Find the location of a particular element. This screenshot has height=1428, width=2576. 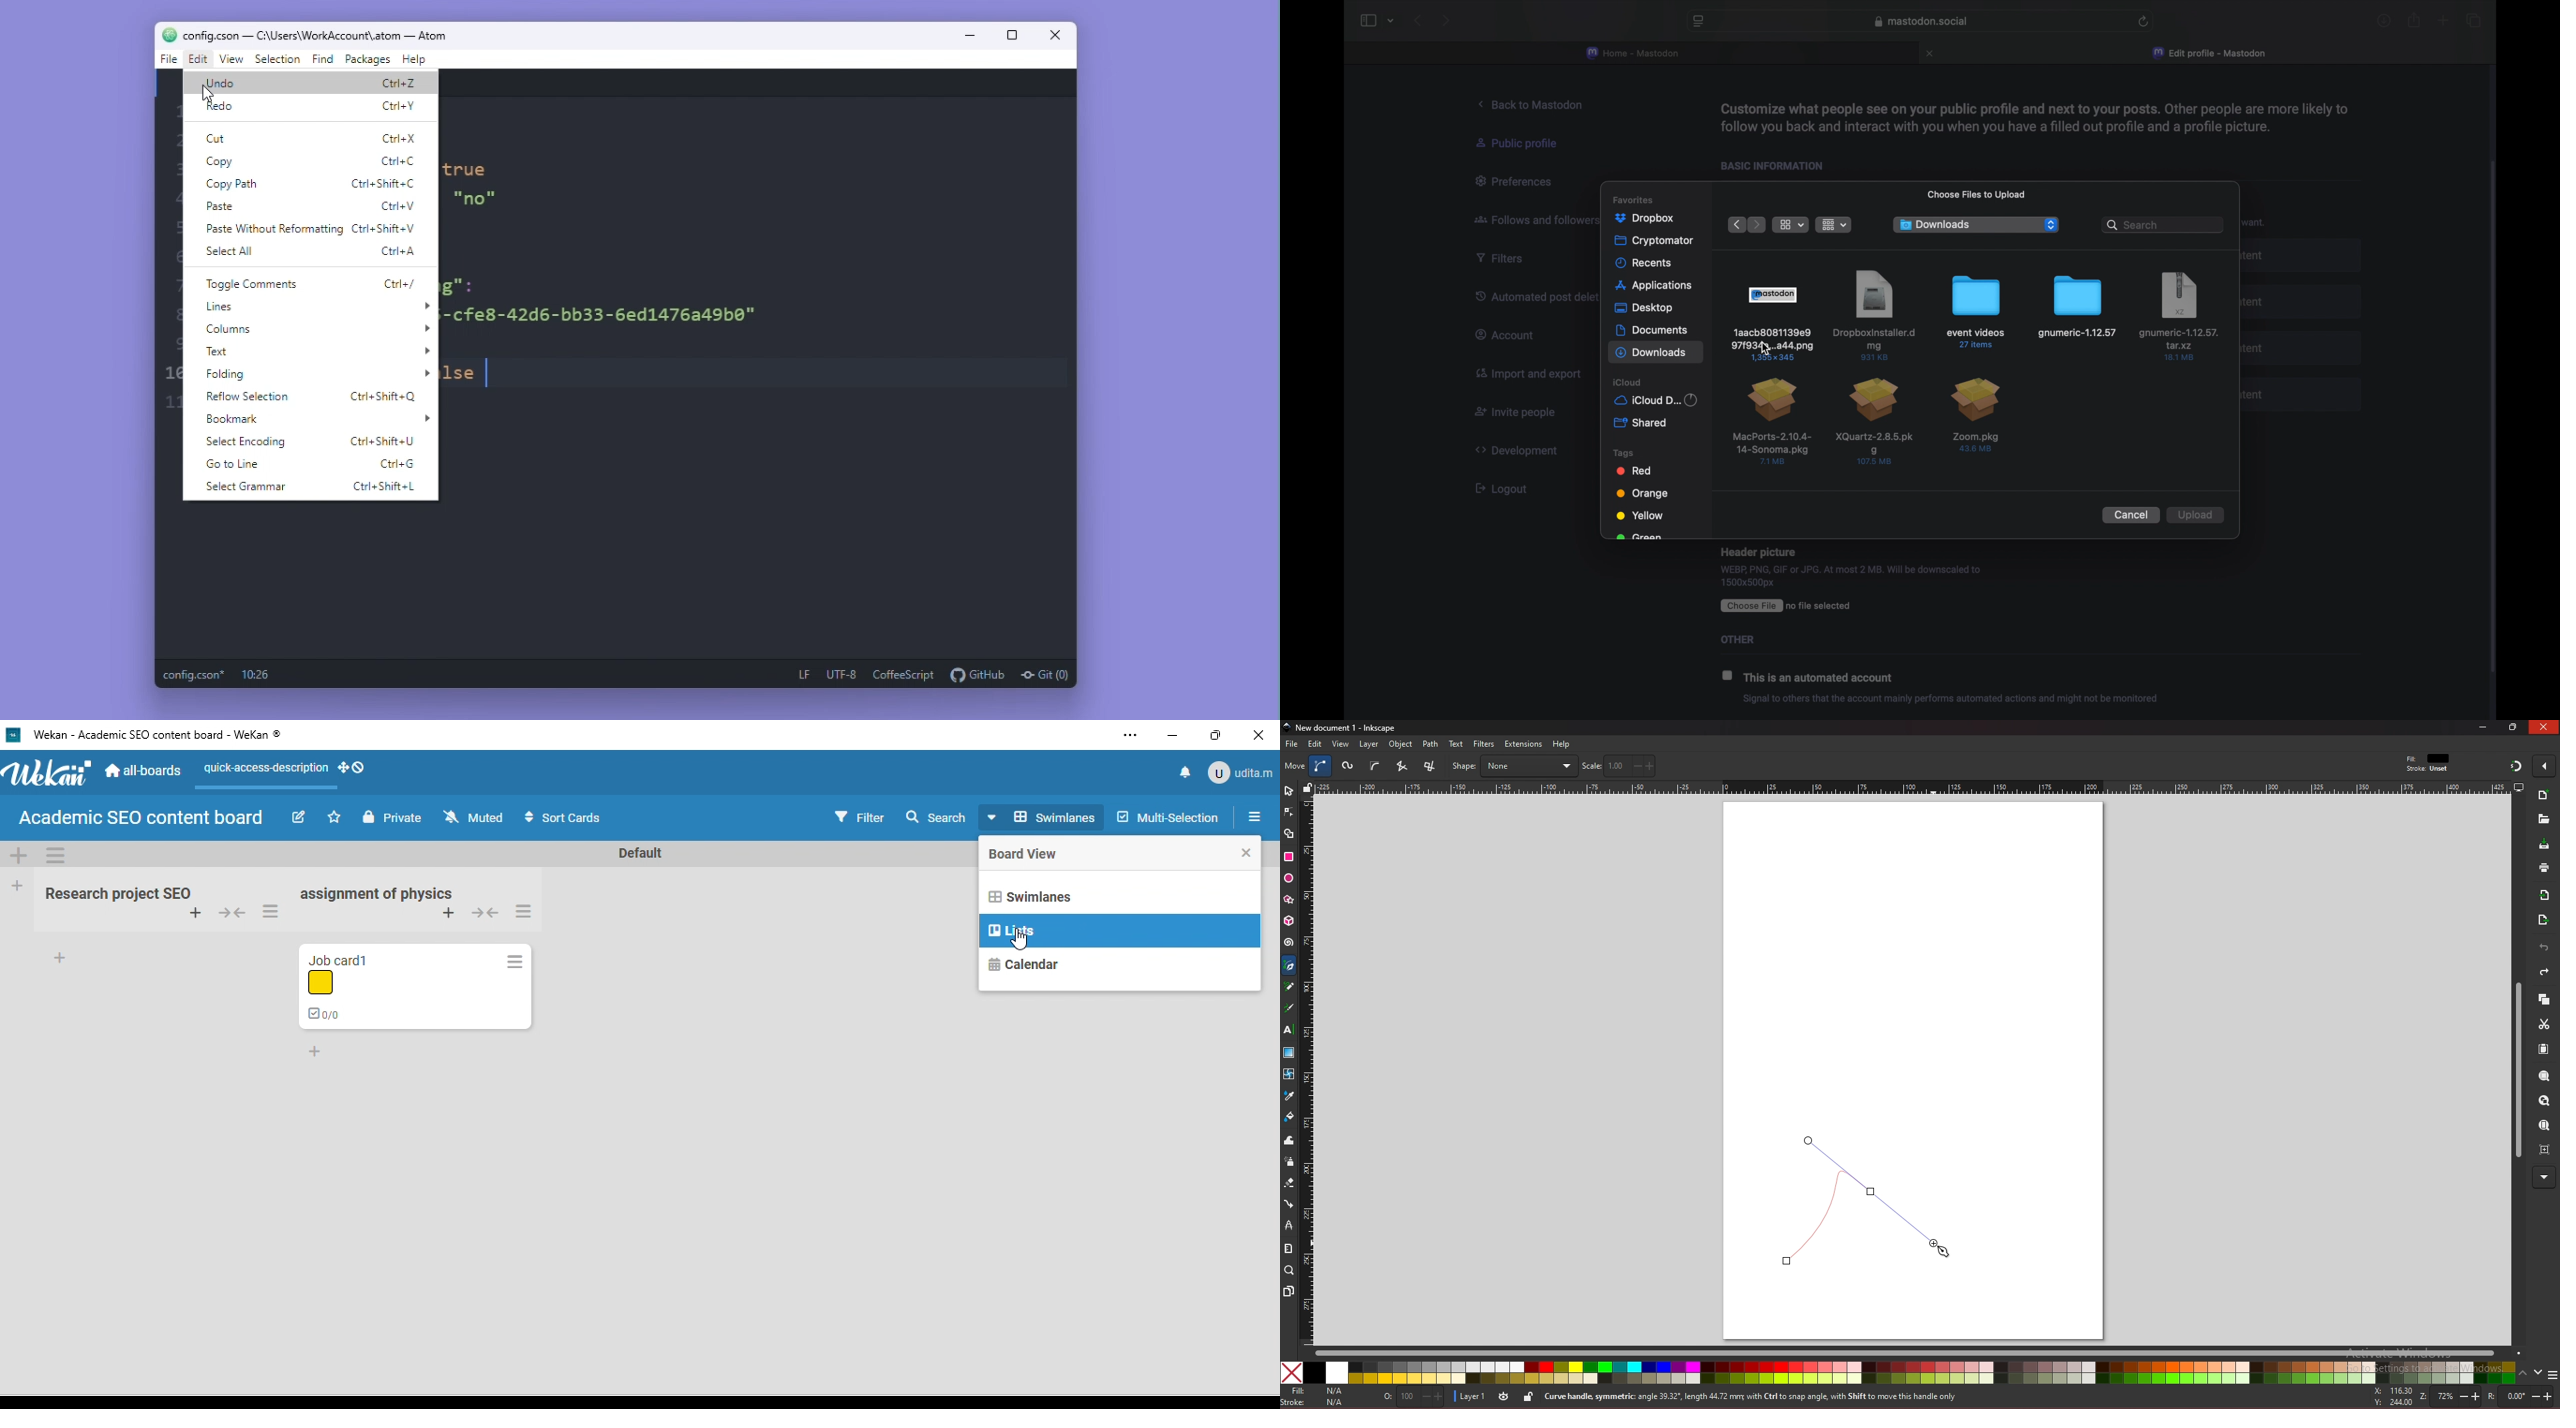

reflow selection is located at coordinates (255, 396).